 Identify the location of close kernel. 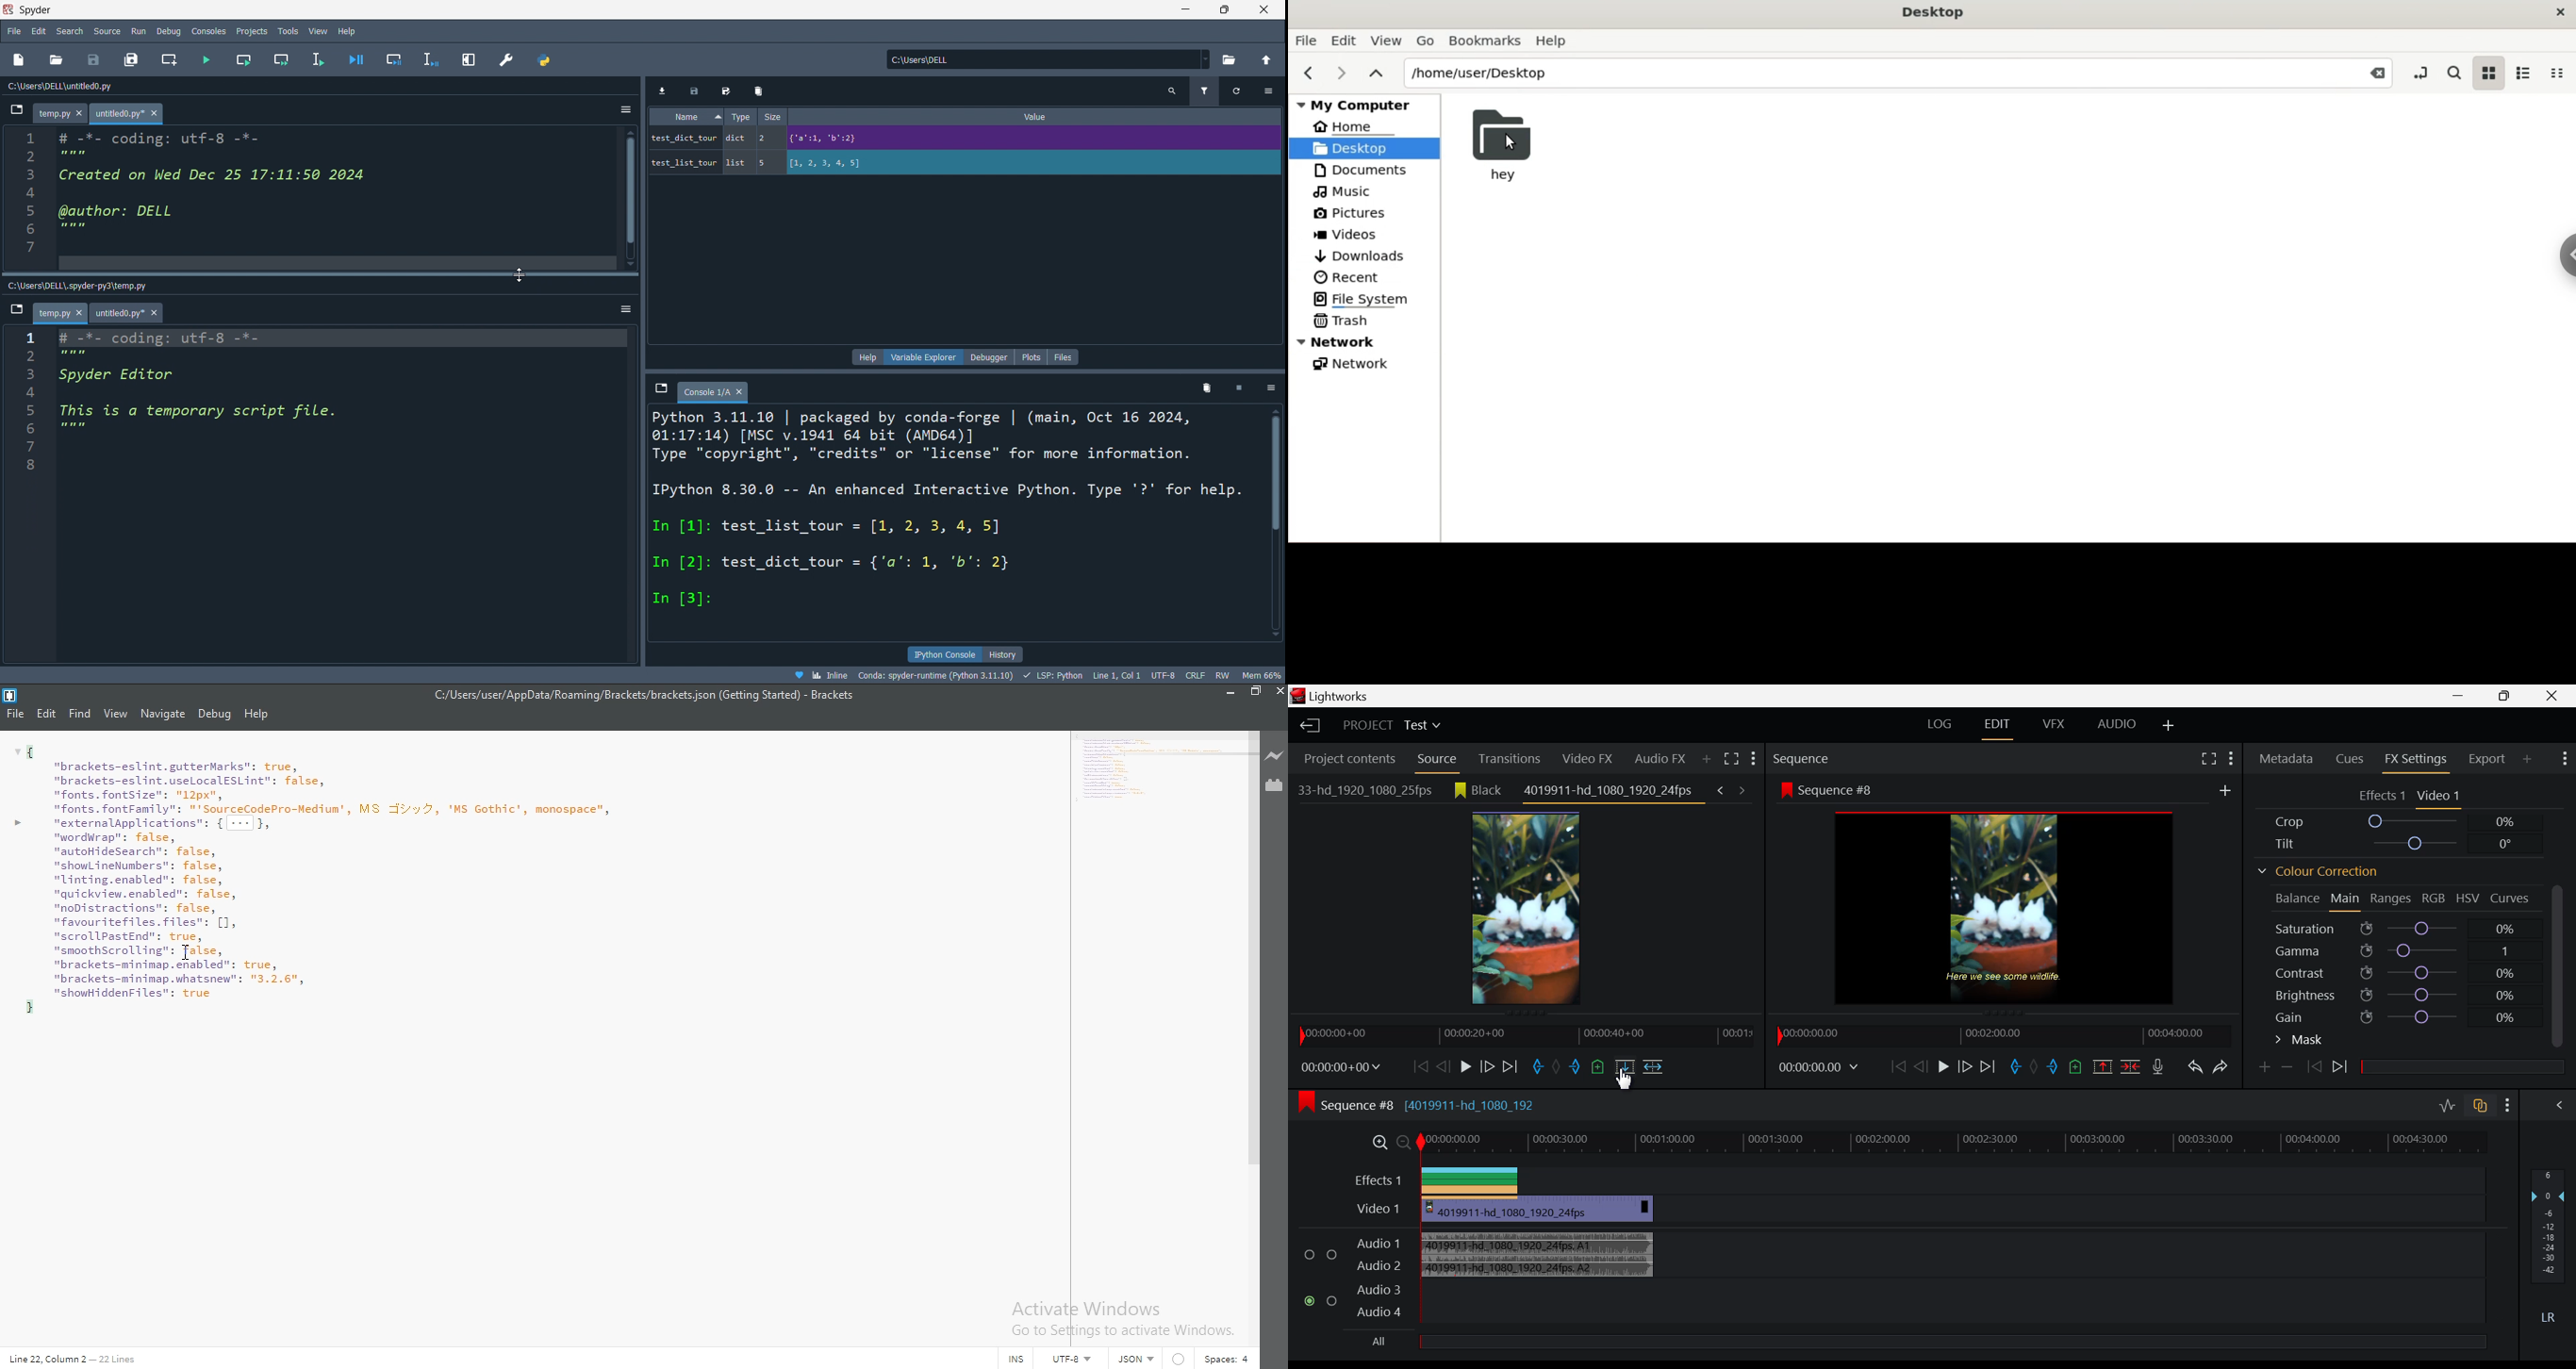
(1239, 390).